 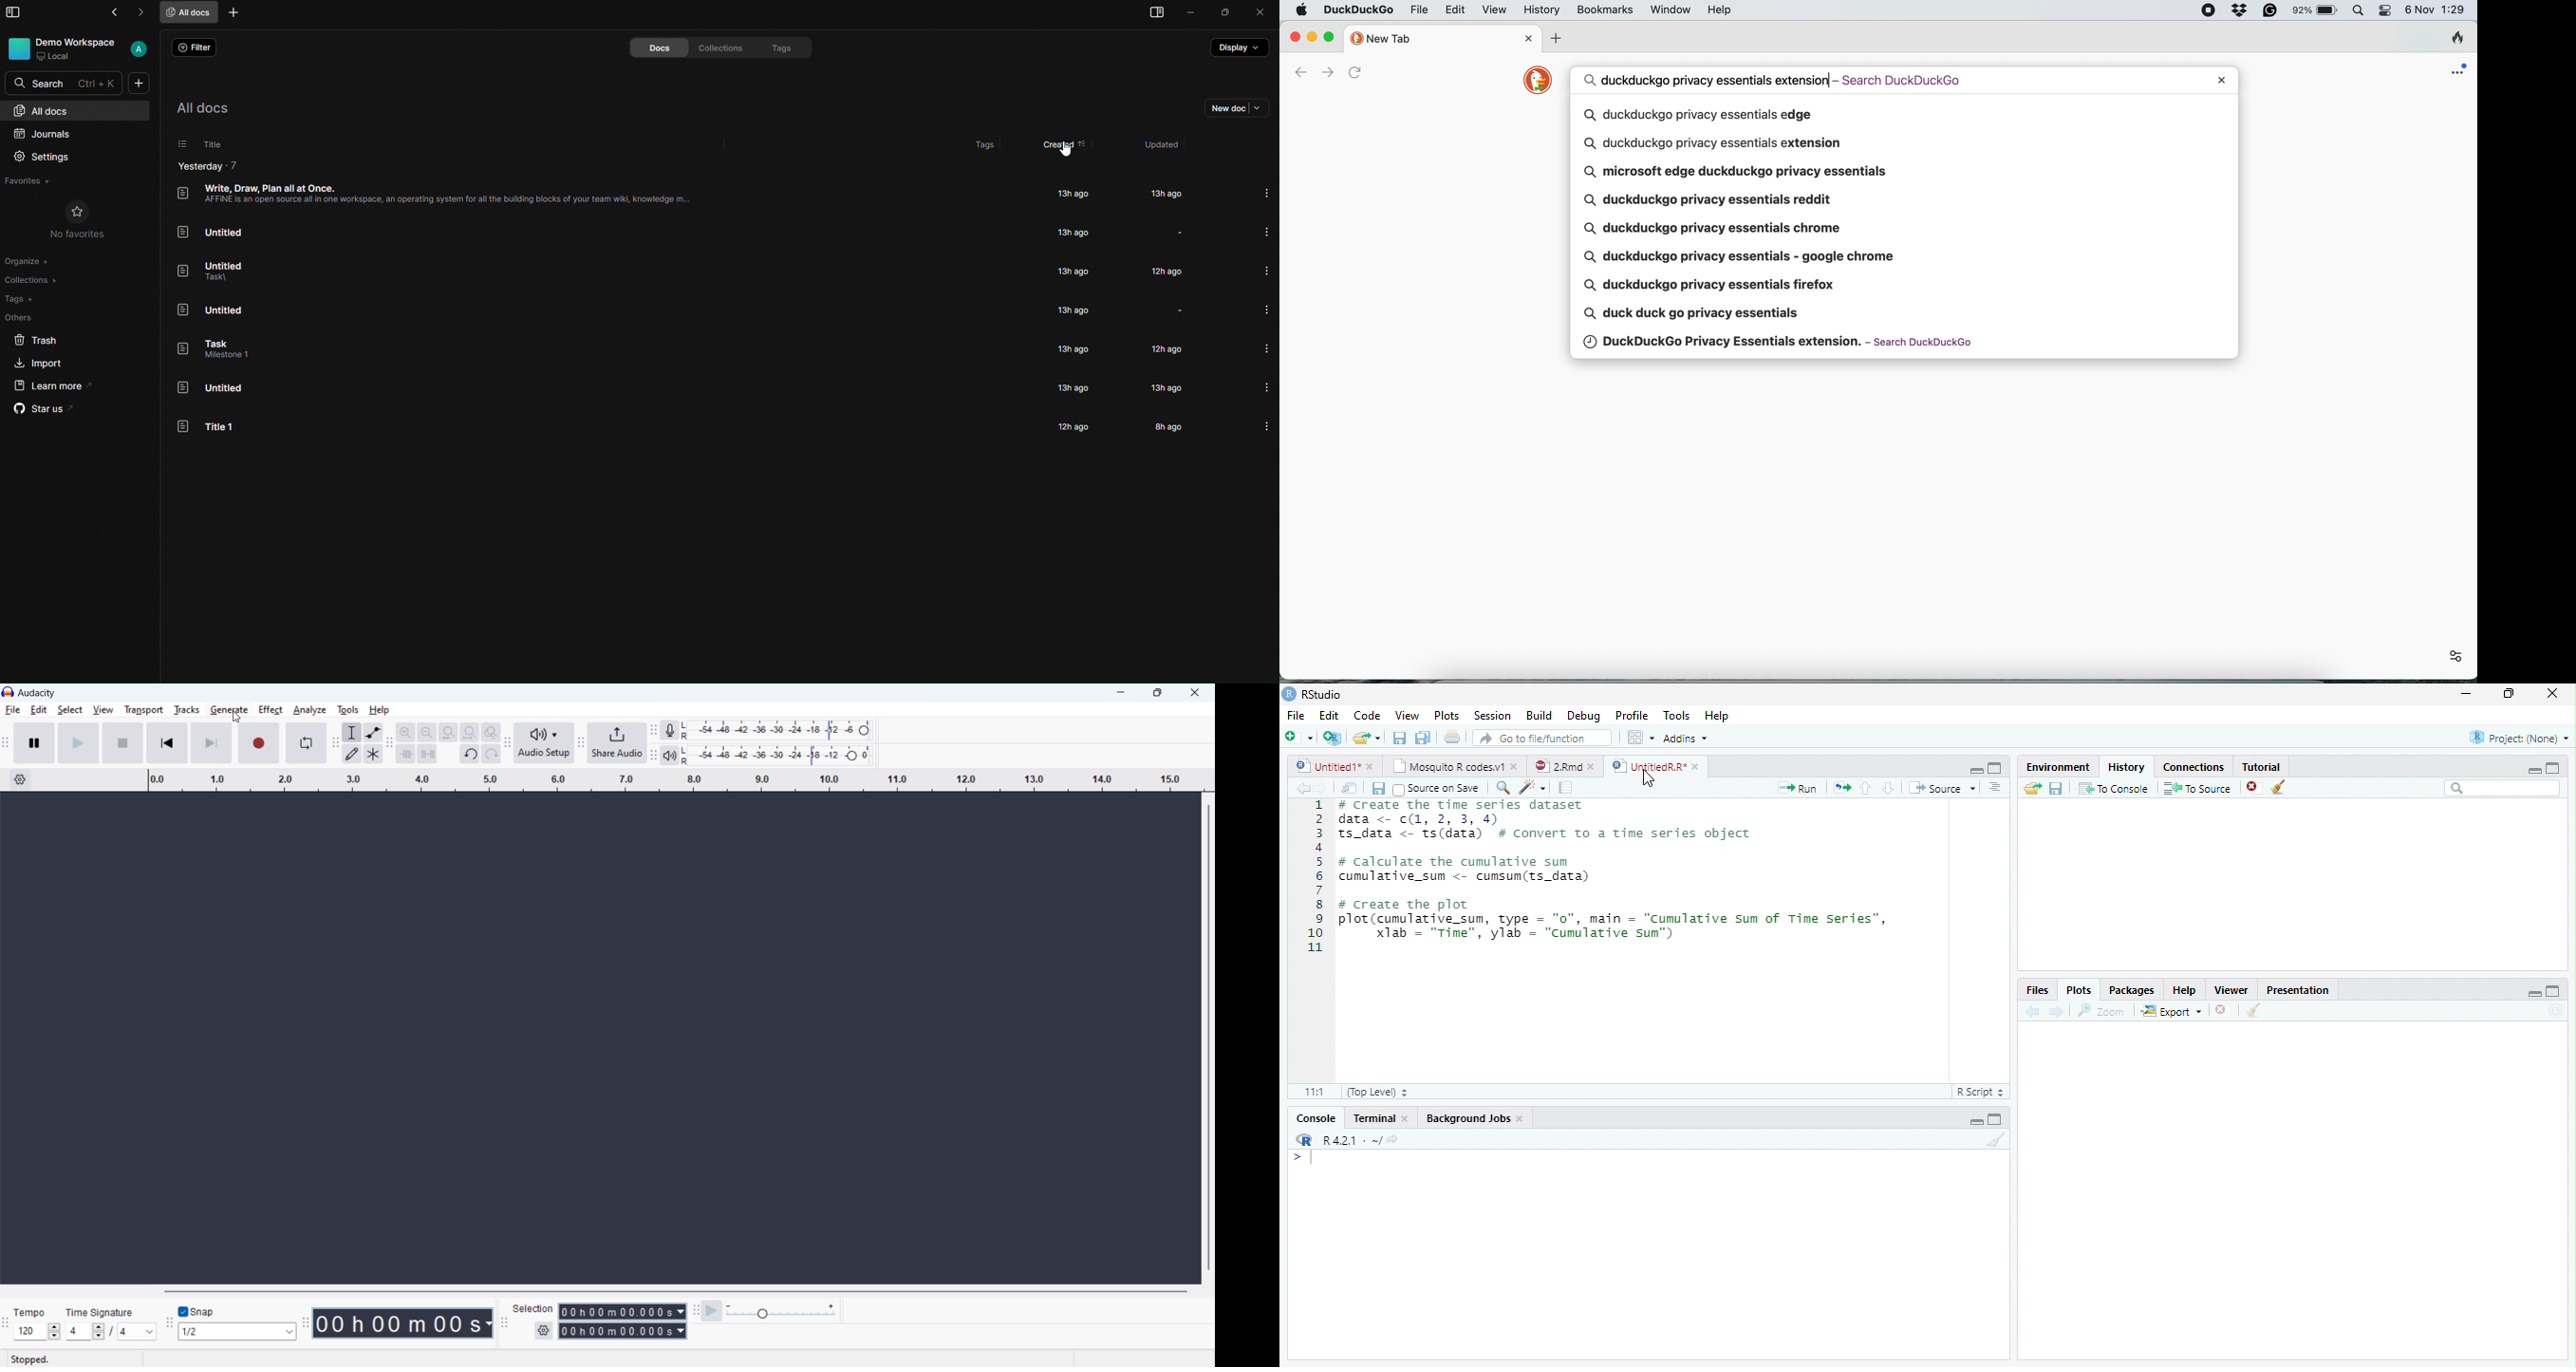 What do you see at coordinates (2263, 765) in the screenshot?
I see `Tutorial` at bounding box center [2263, 765].